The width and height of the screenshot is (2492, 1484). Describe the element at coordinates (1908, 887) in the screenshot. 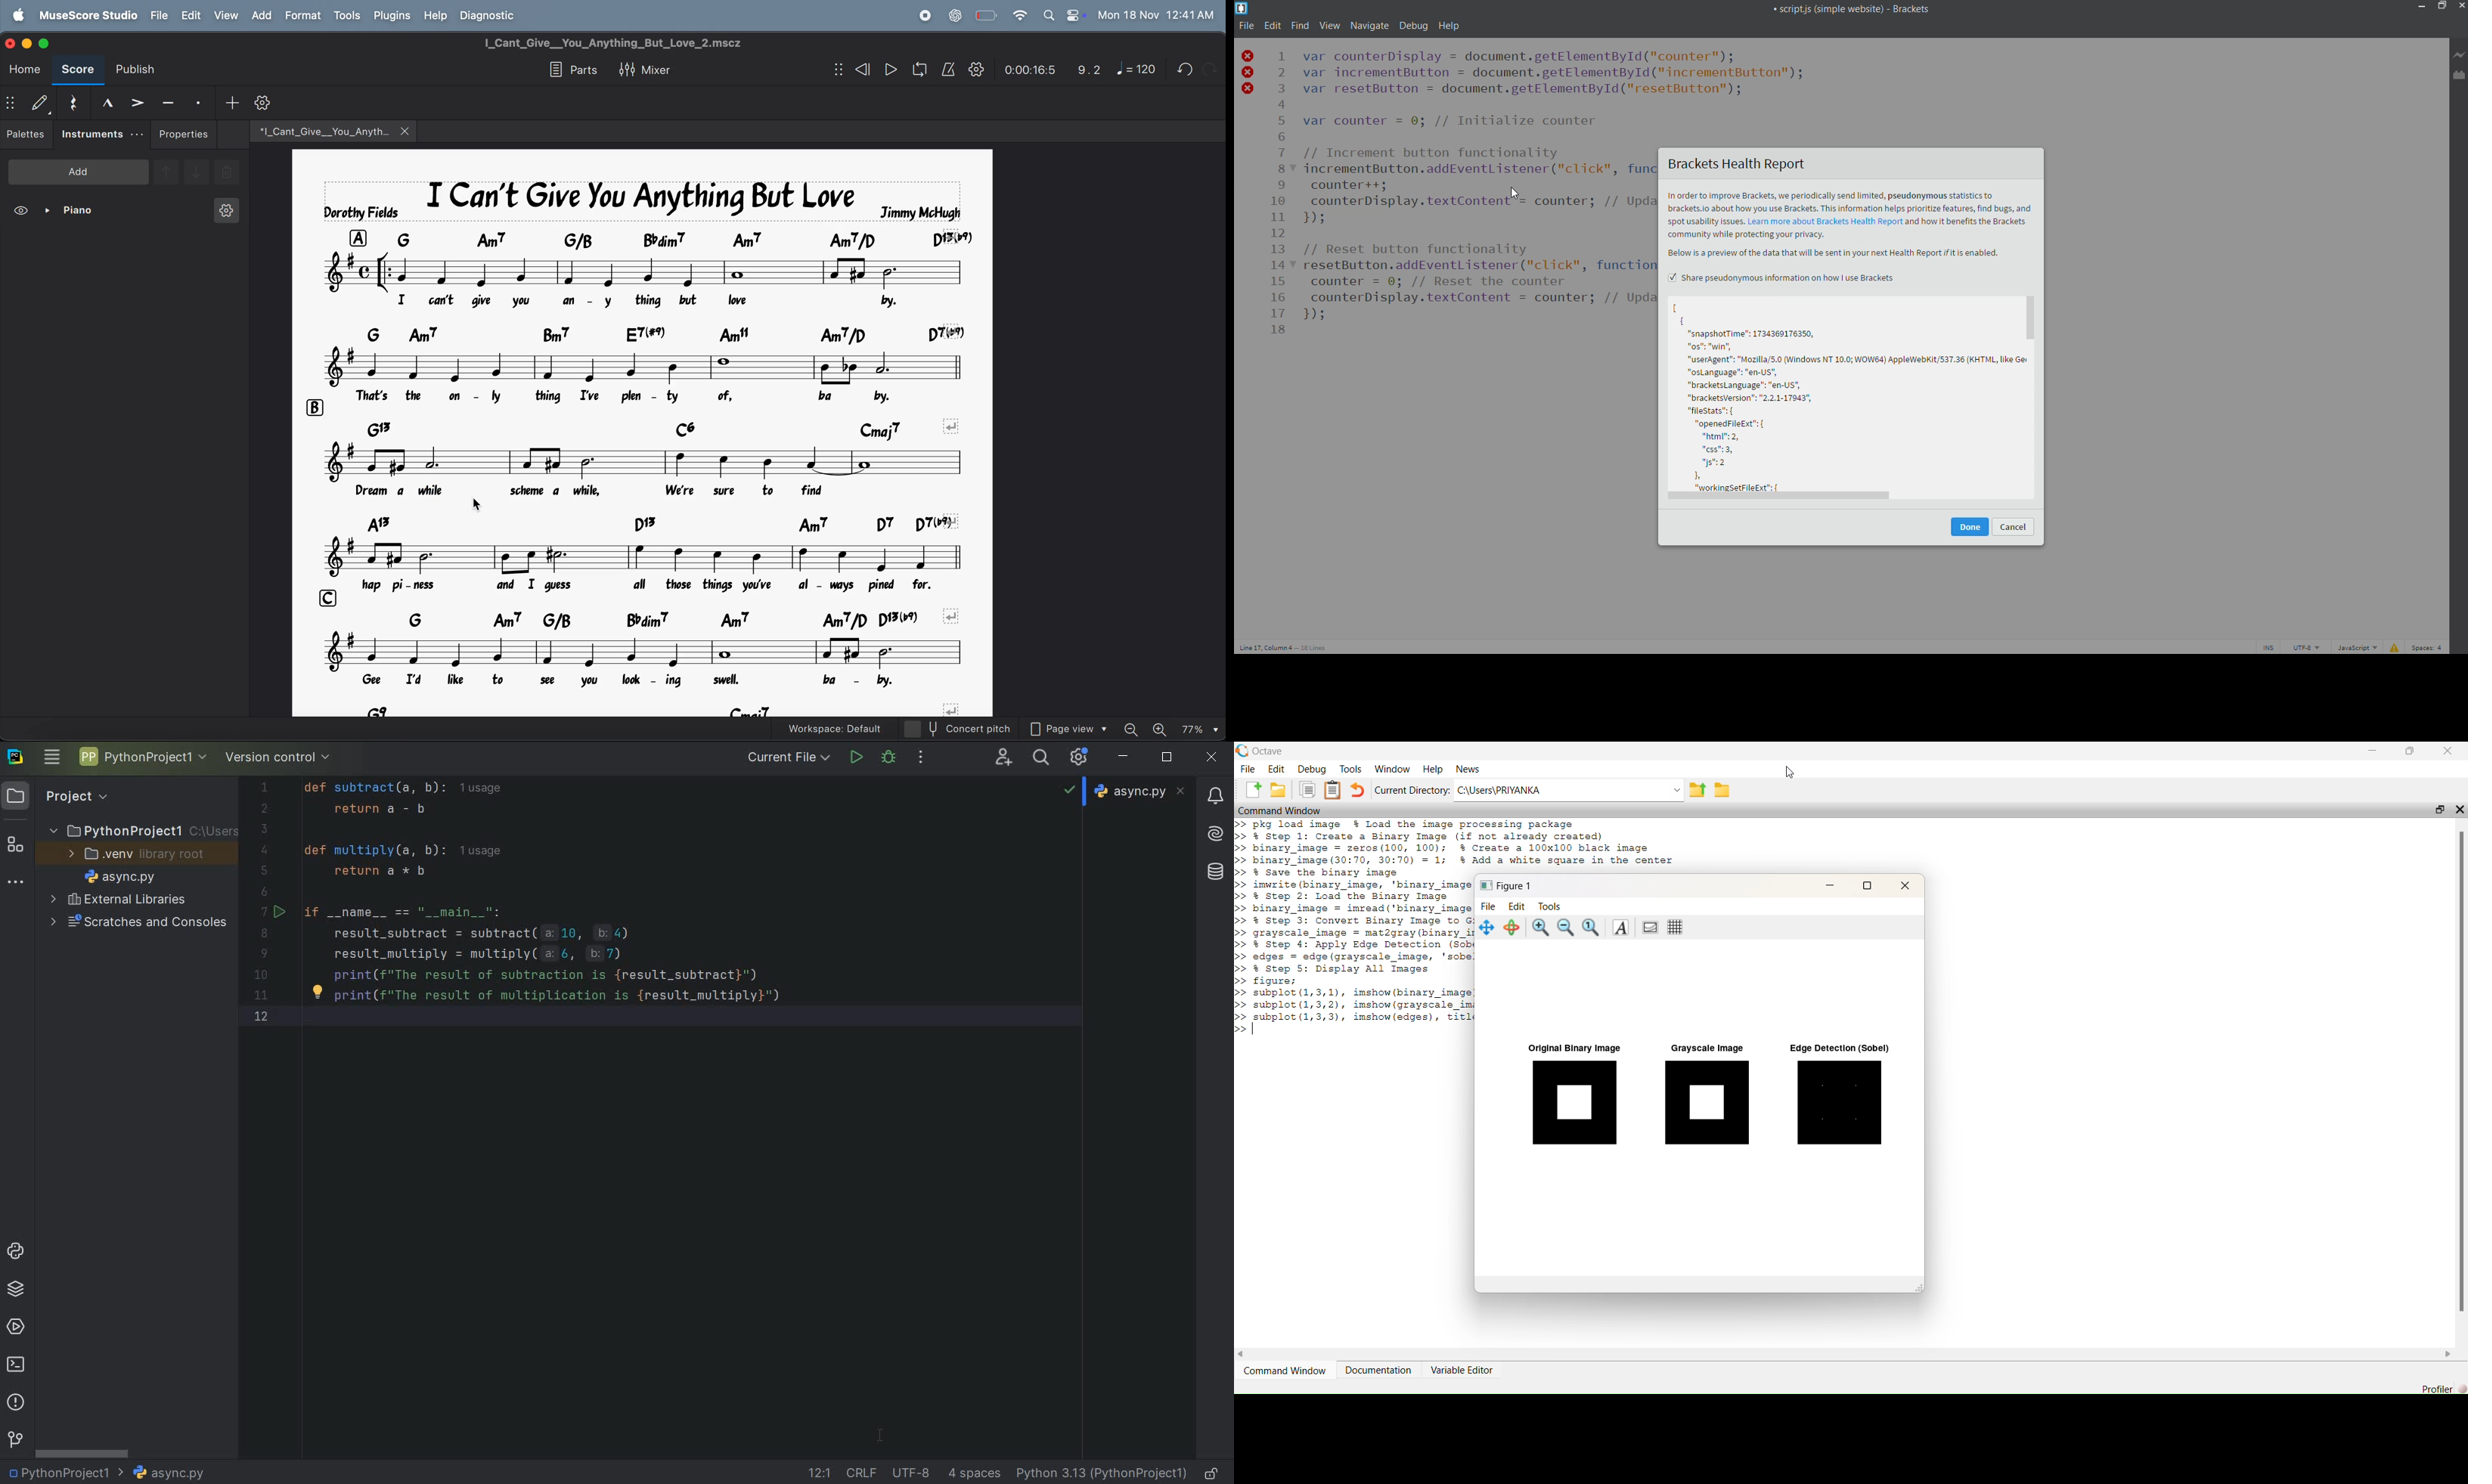

I see `close` at that location.